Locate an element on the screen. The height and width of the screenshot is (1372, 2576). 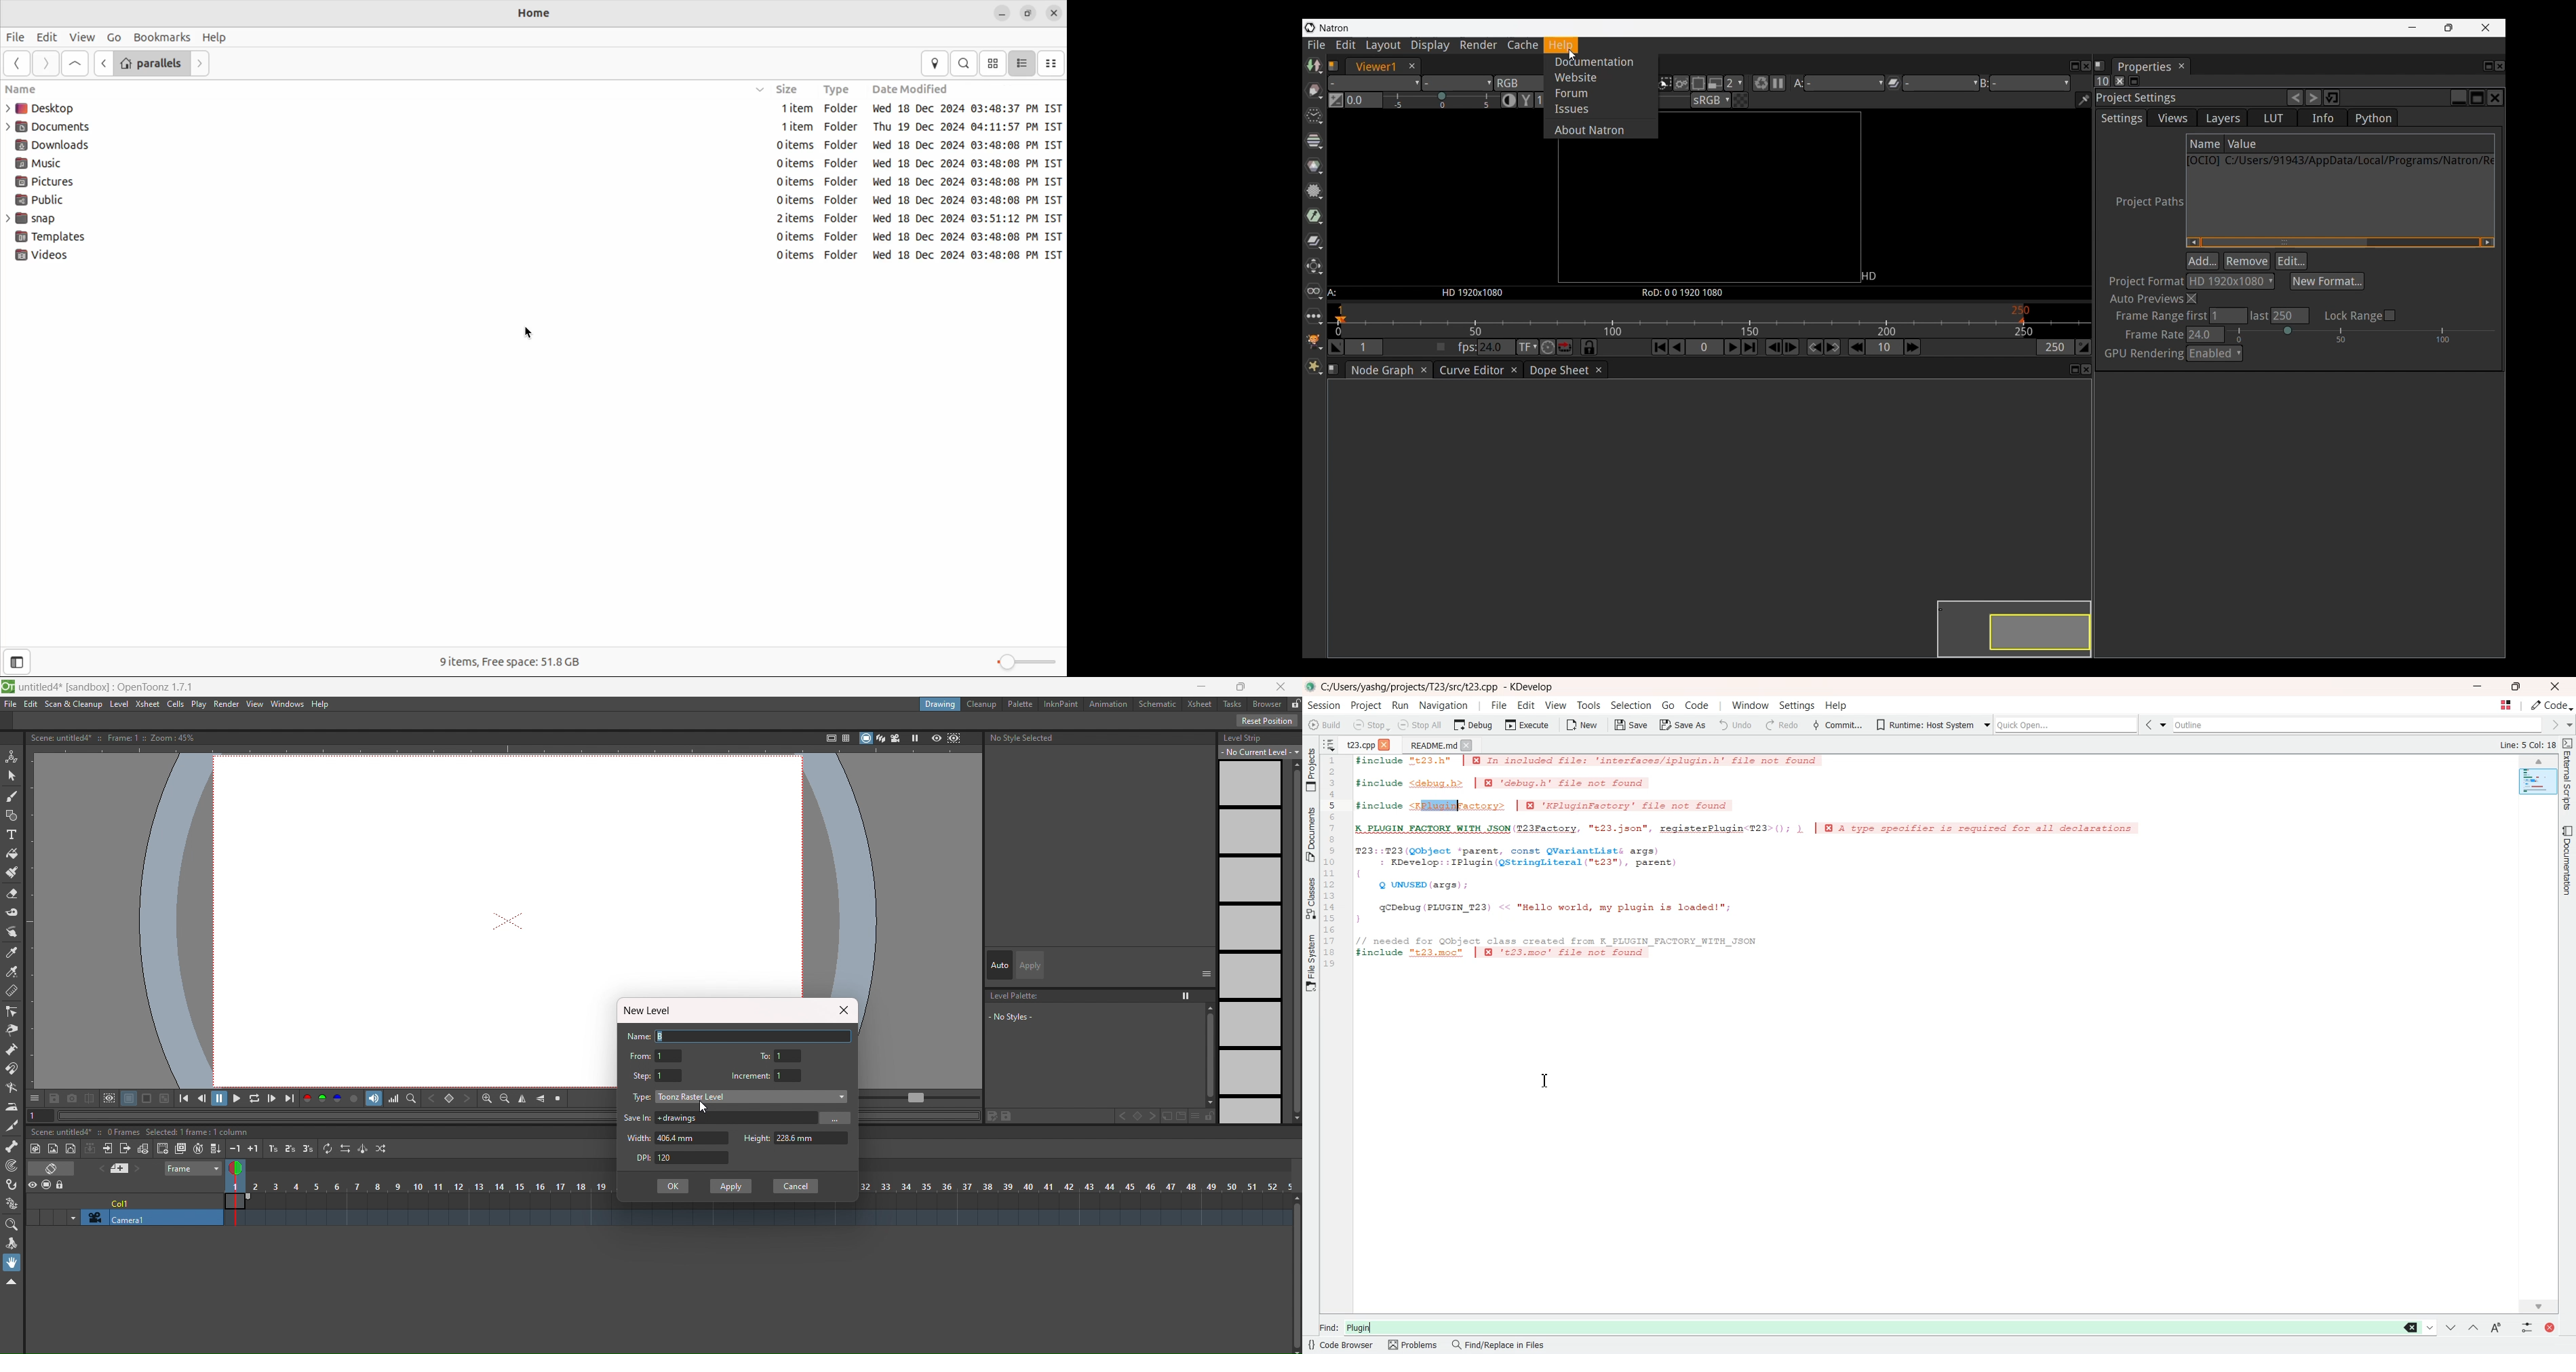
lock unlock is located at coordinates (1294, 704).